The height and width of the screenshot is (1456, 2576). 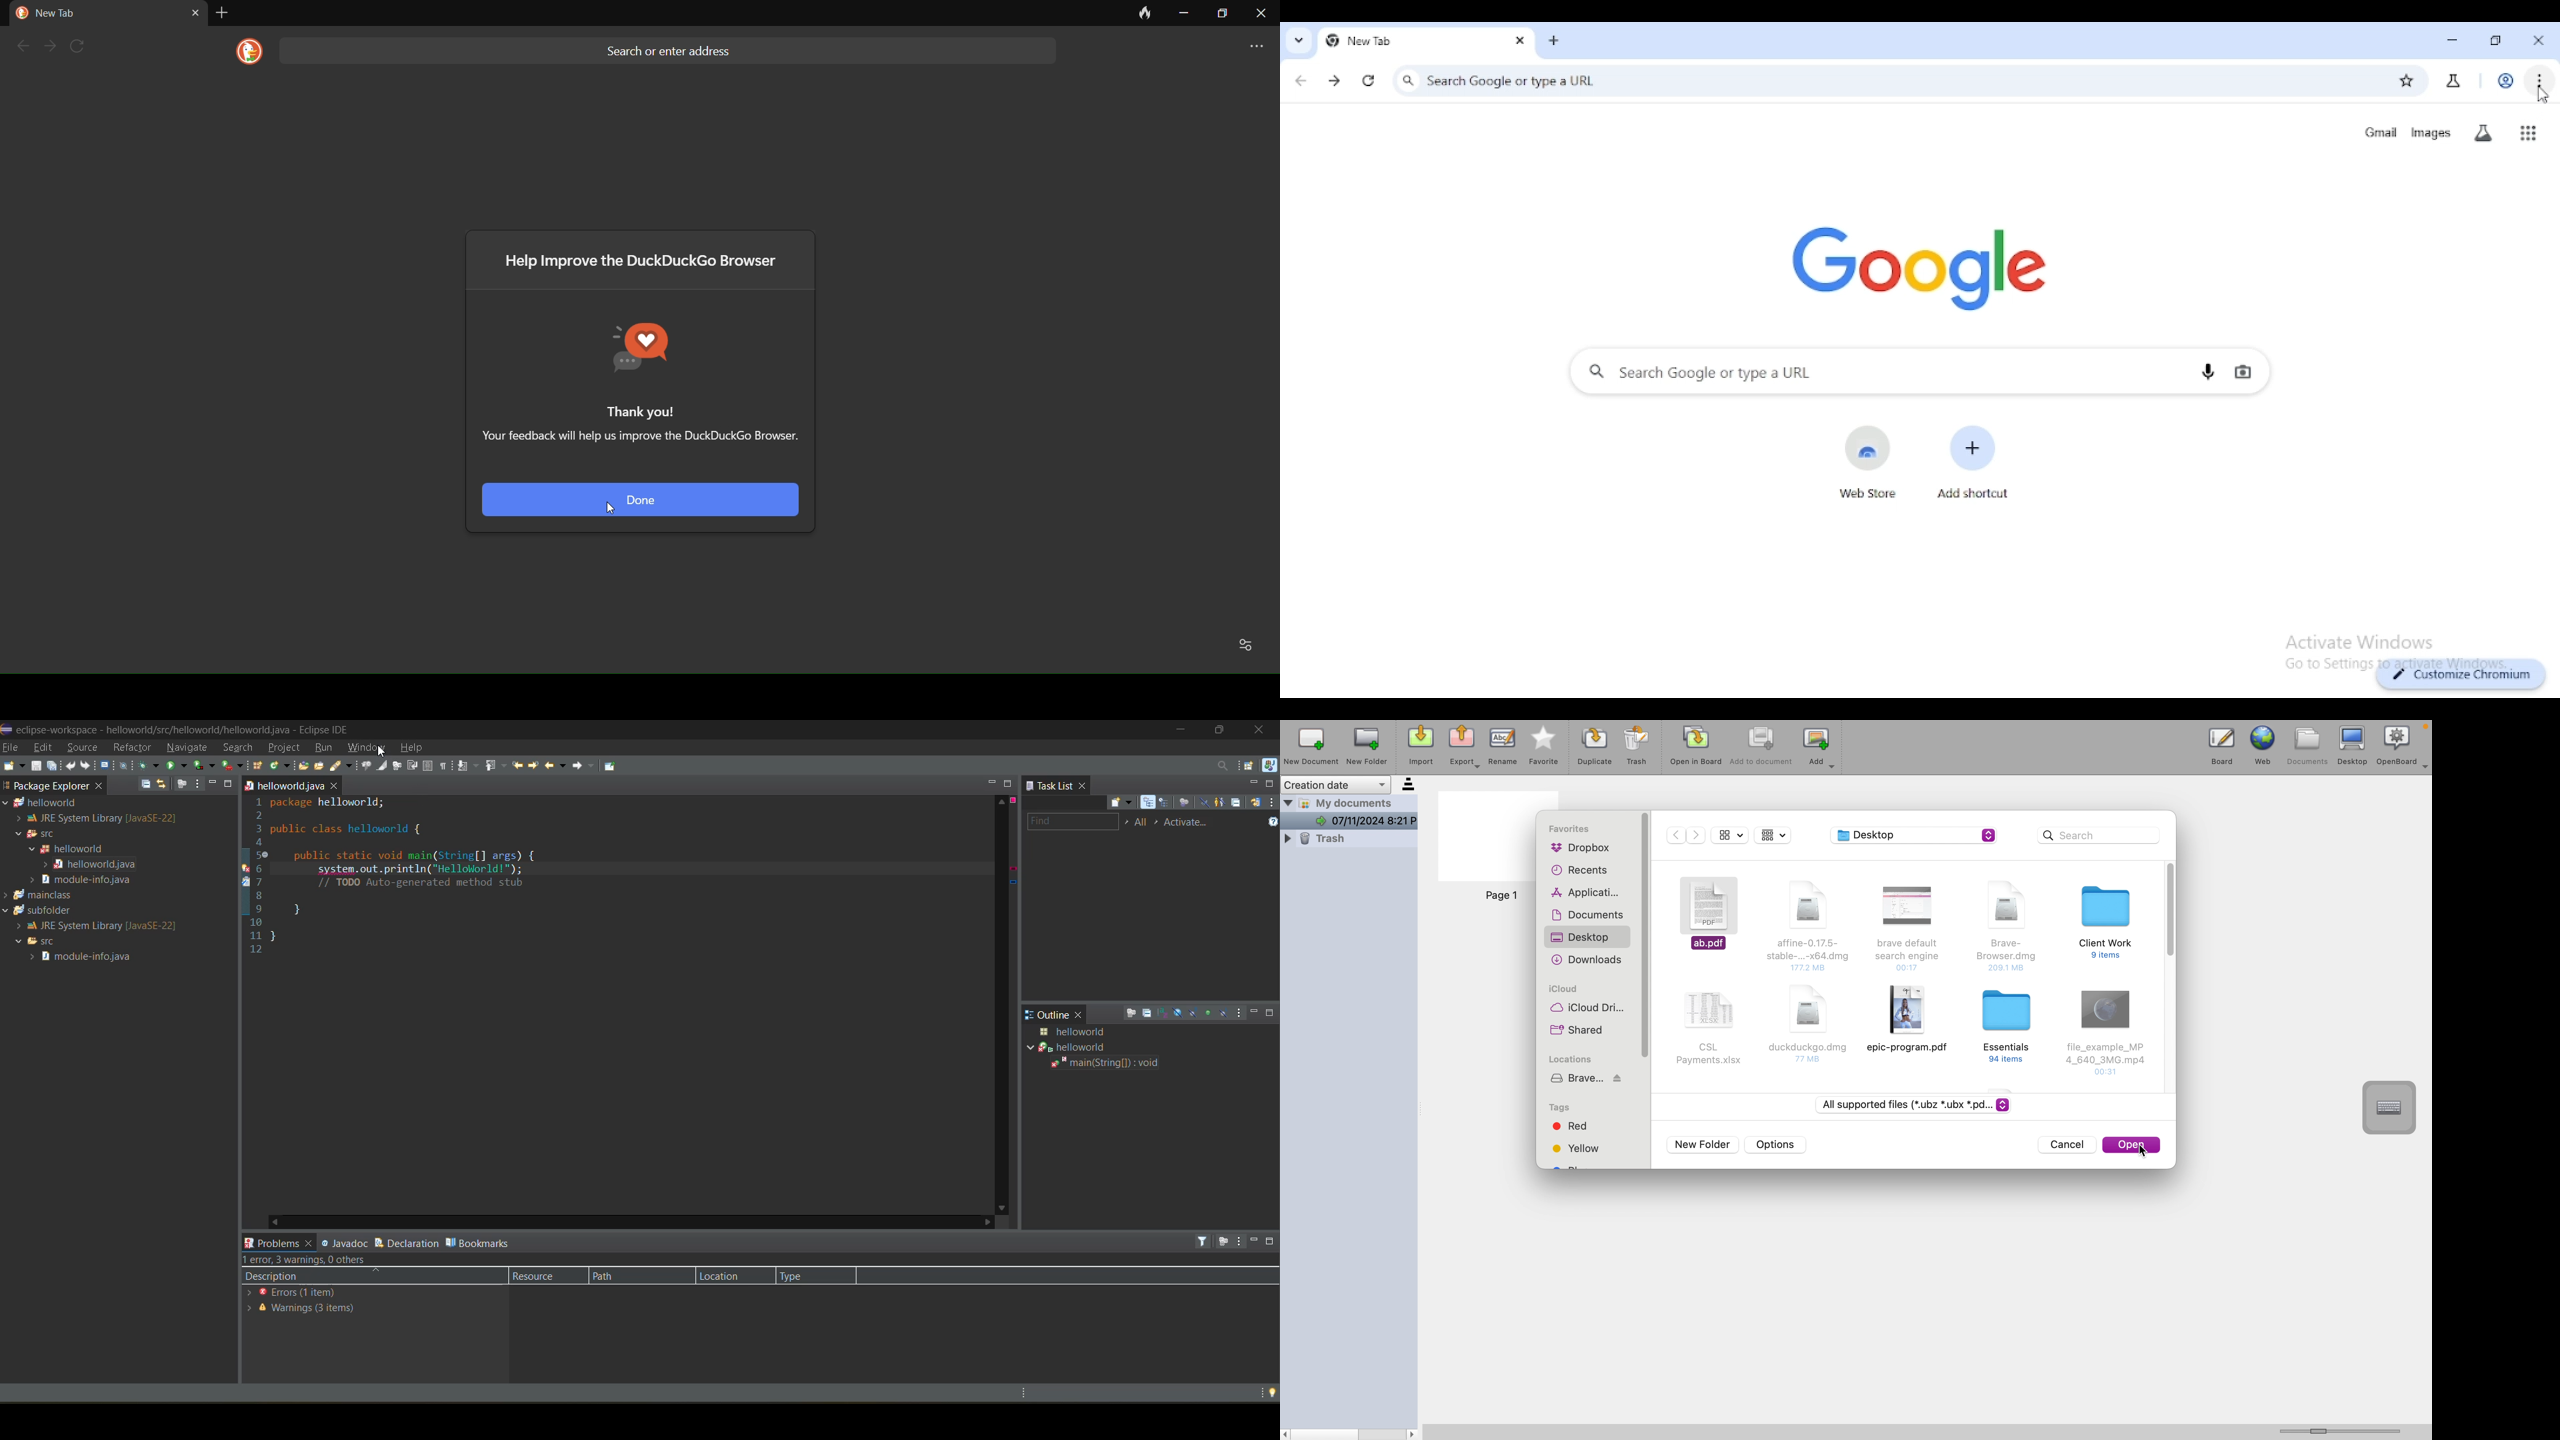 I want to click on file types, so click(x=1915, y=1104).